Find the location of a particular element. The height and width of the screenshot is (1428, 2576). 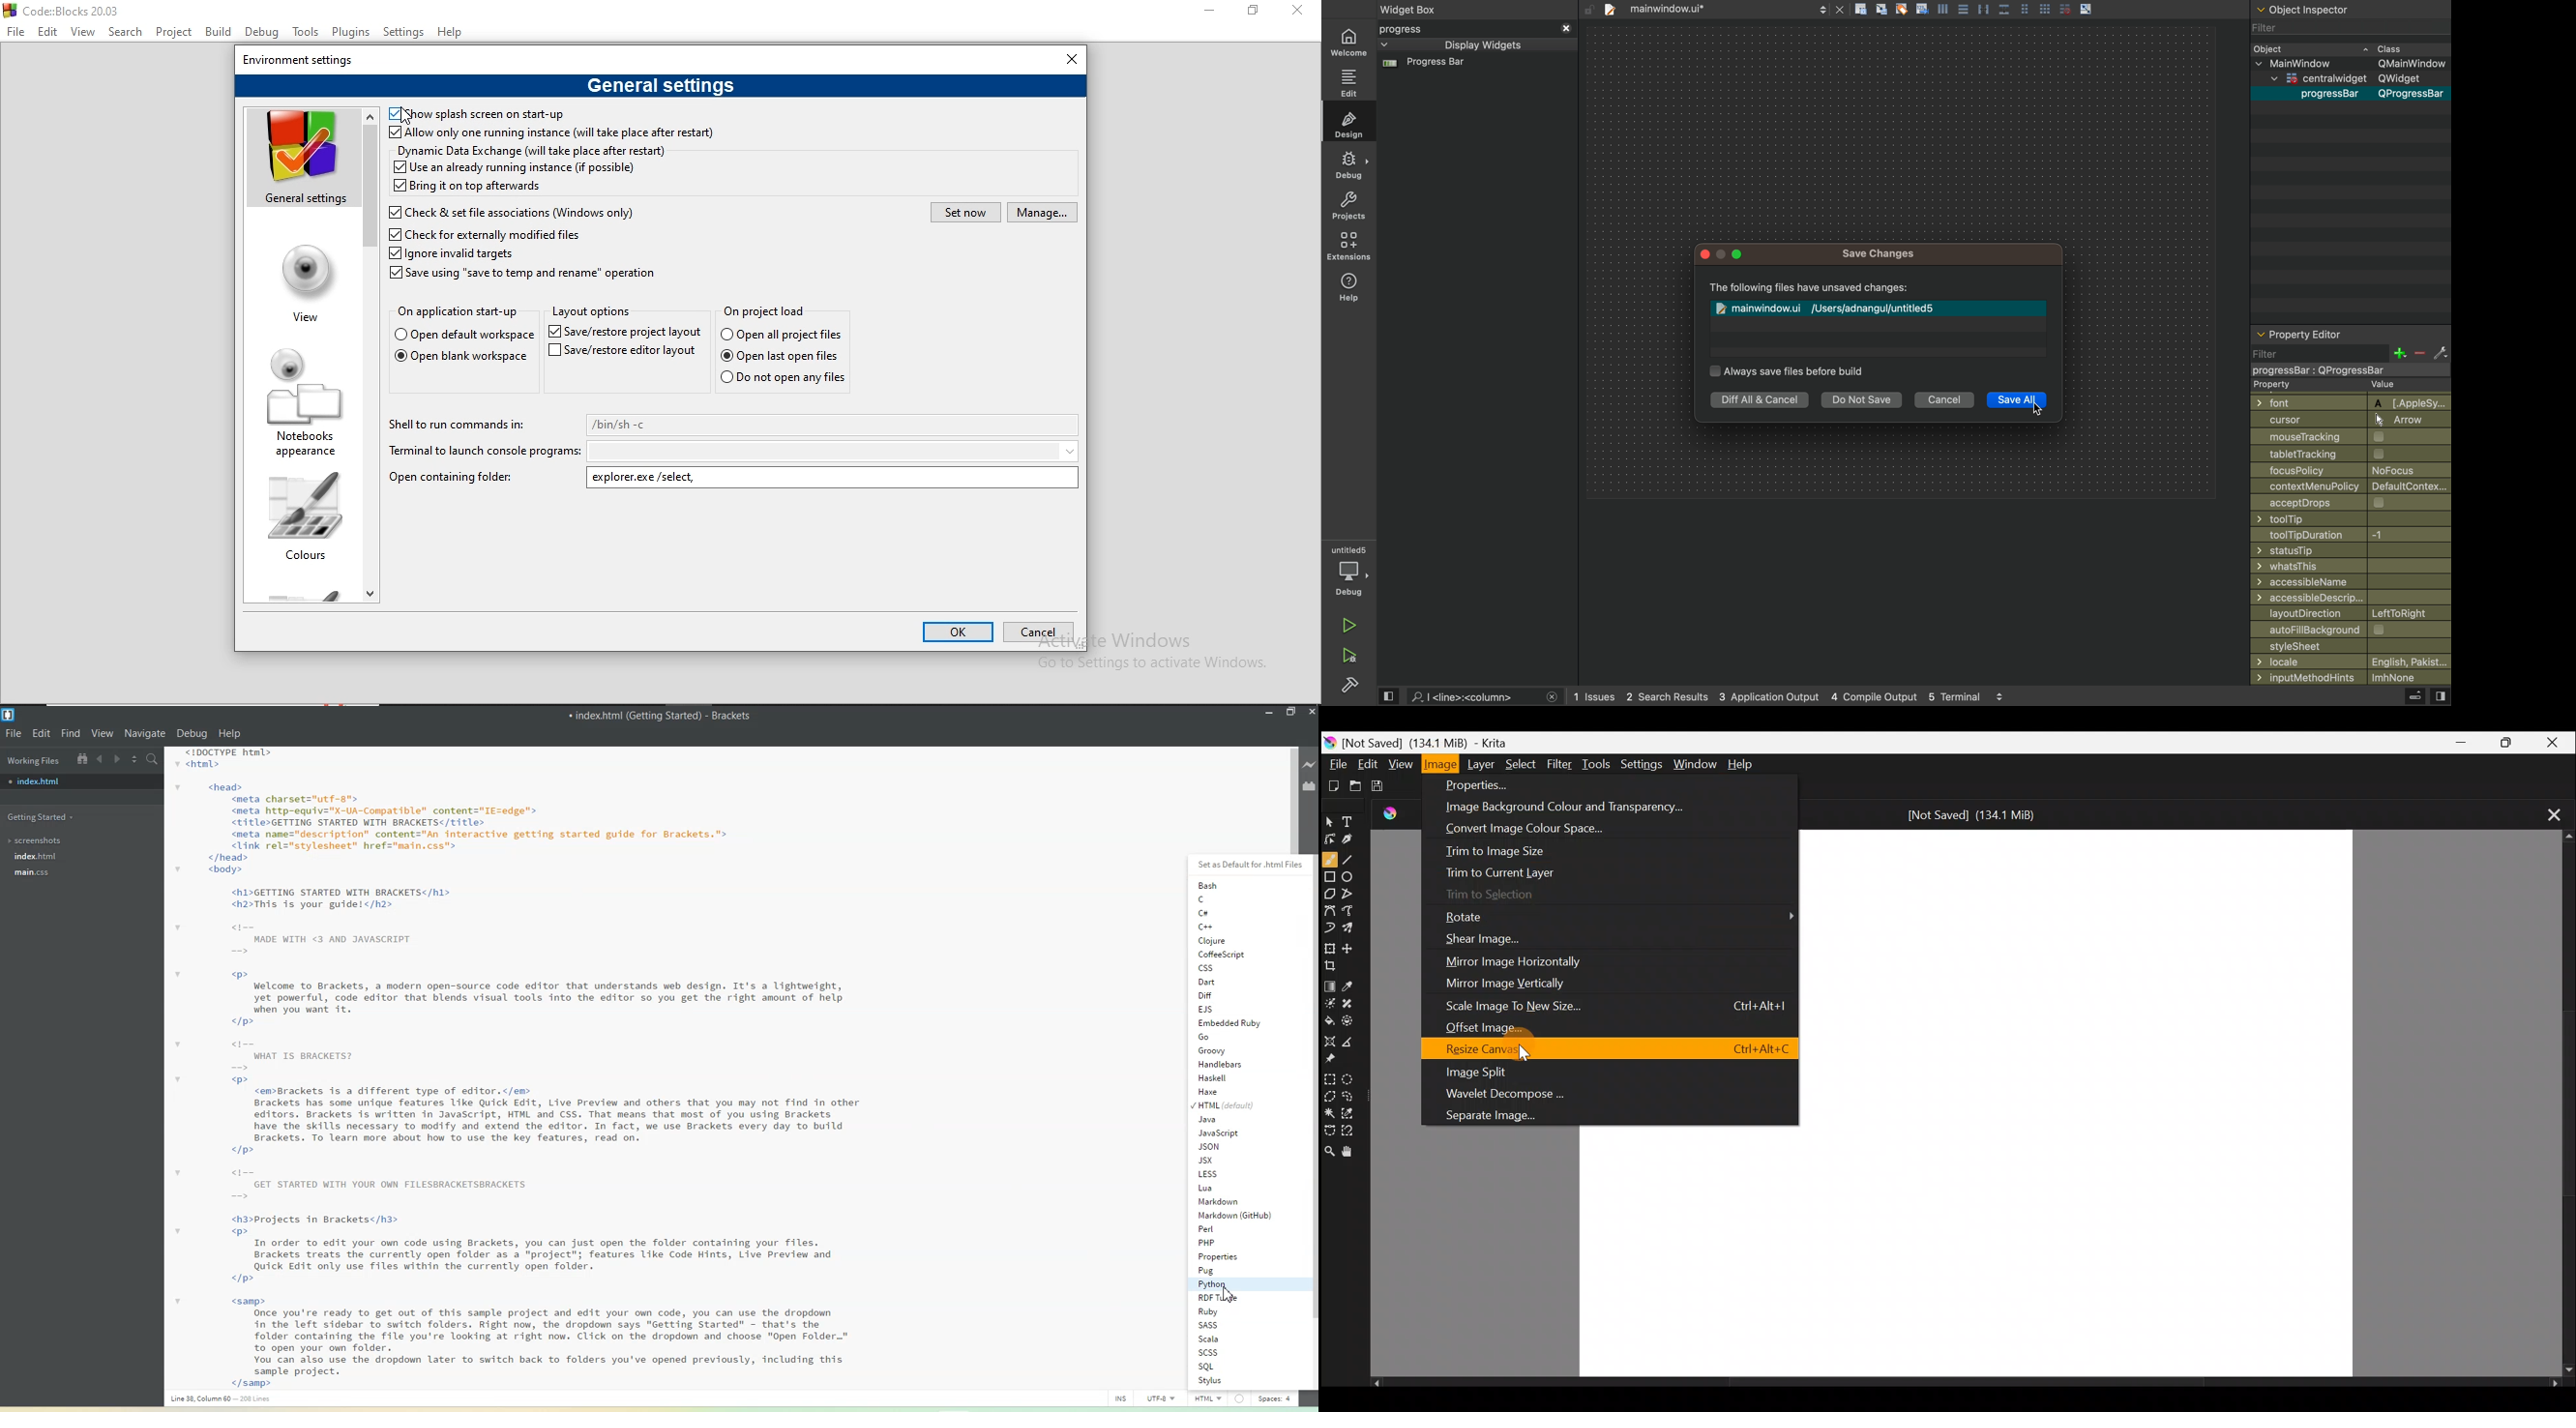

Mirror image horizontally is located at coordinates (1516, 961).